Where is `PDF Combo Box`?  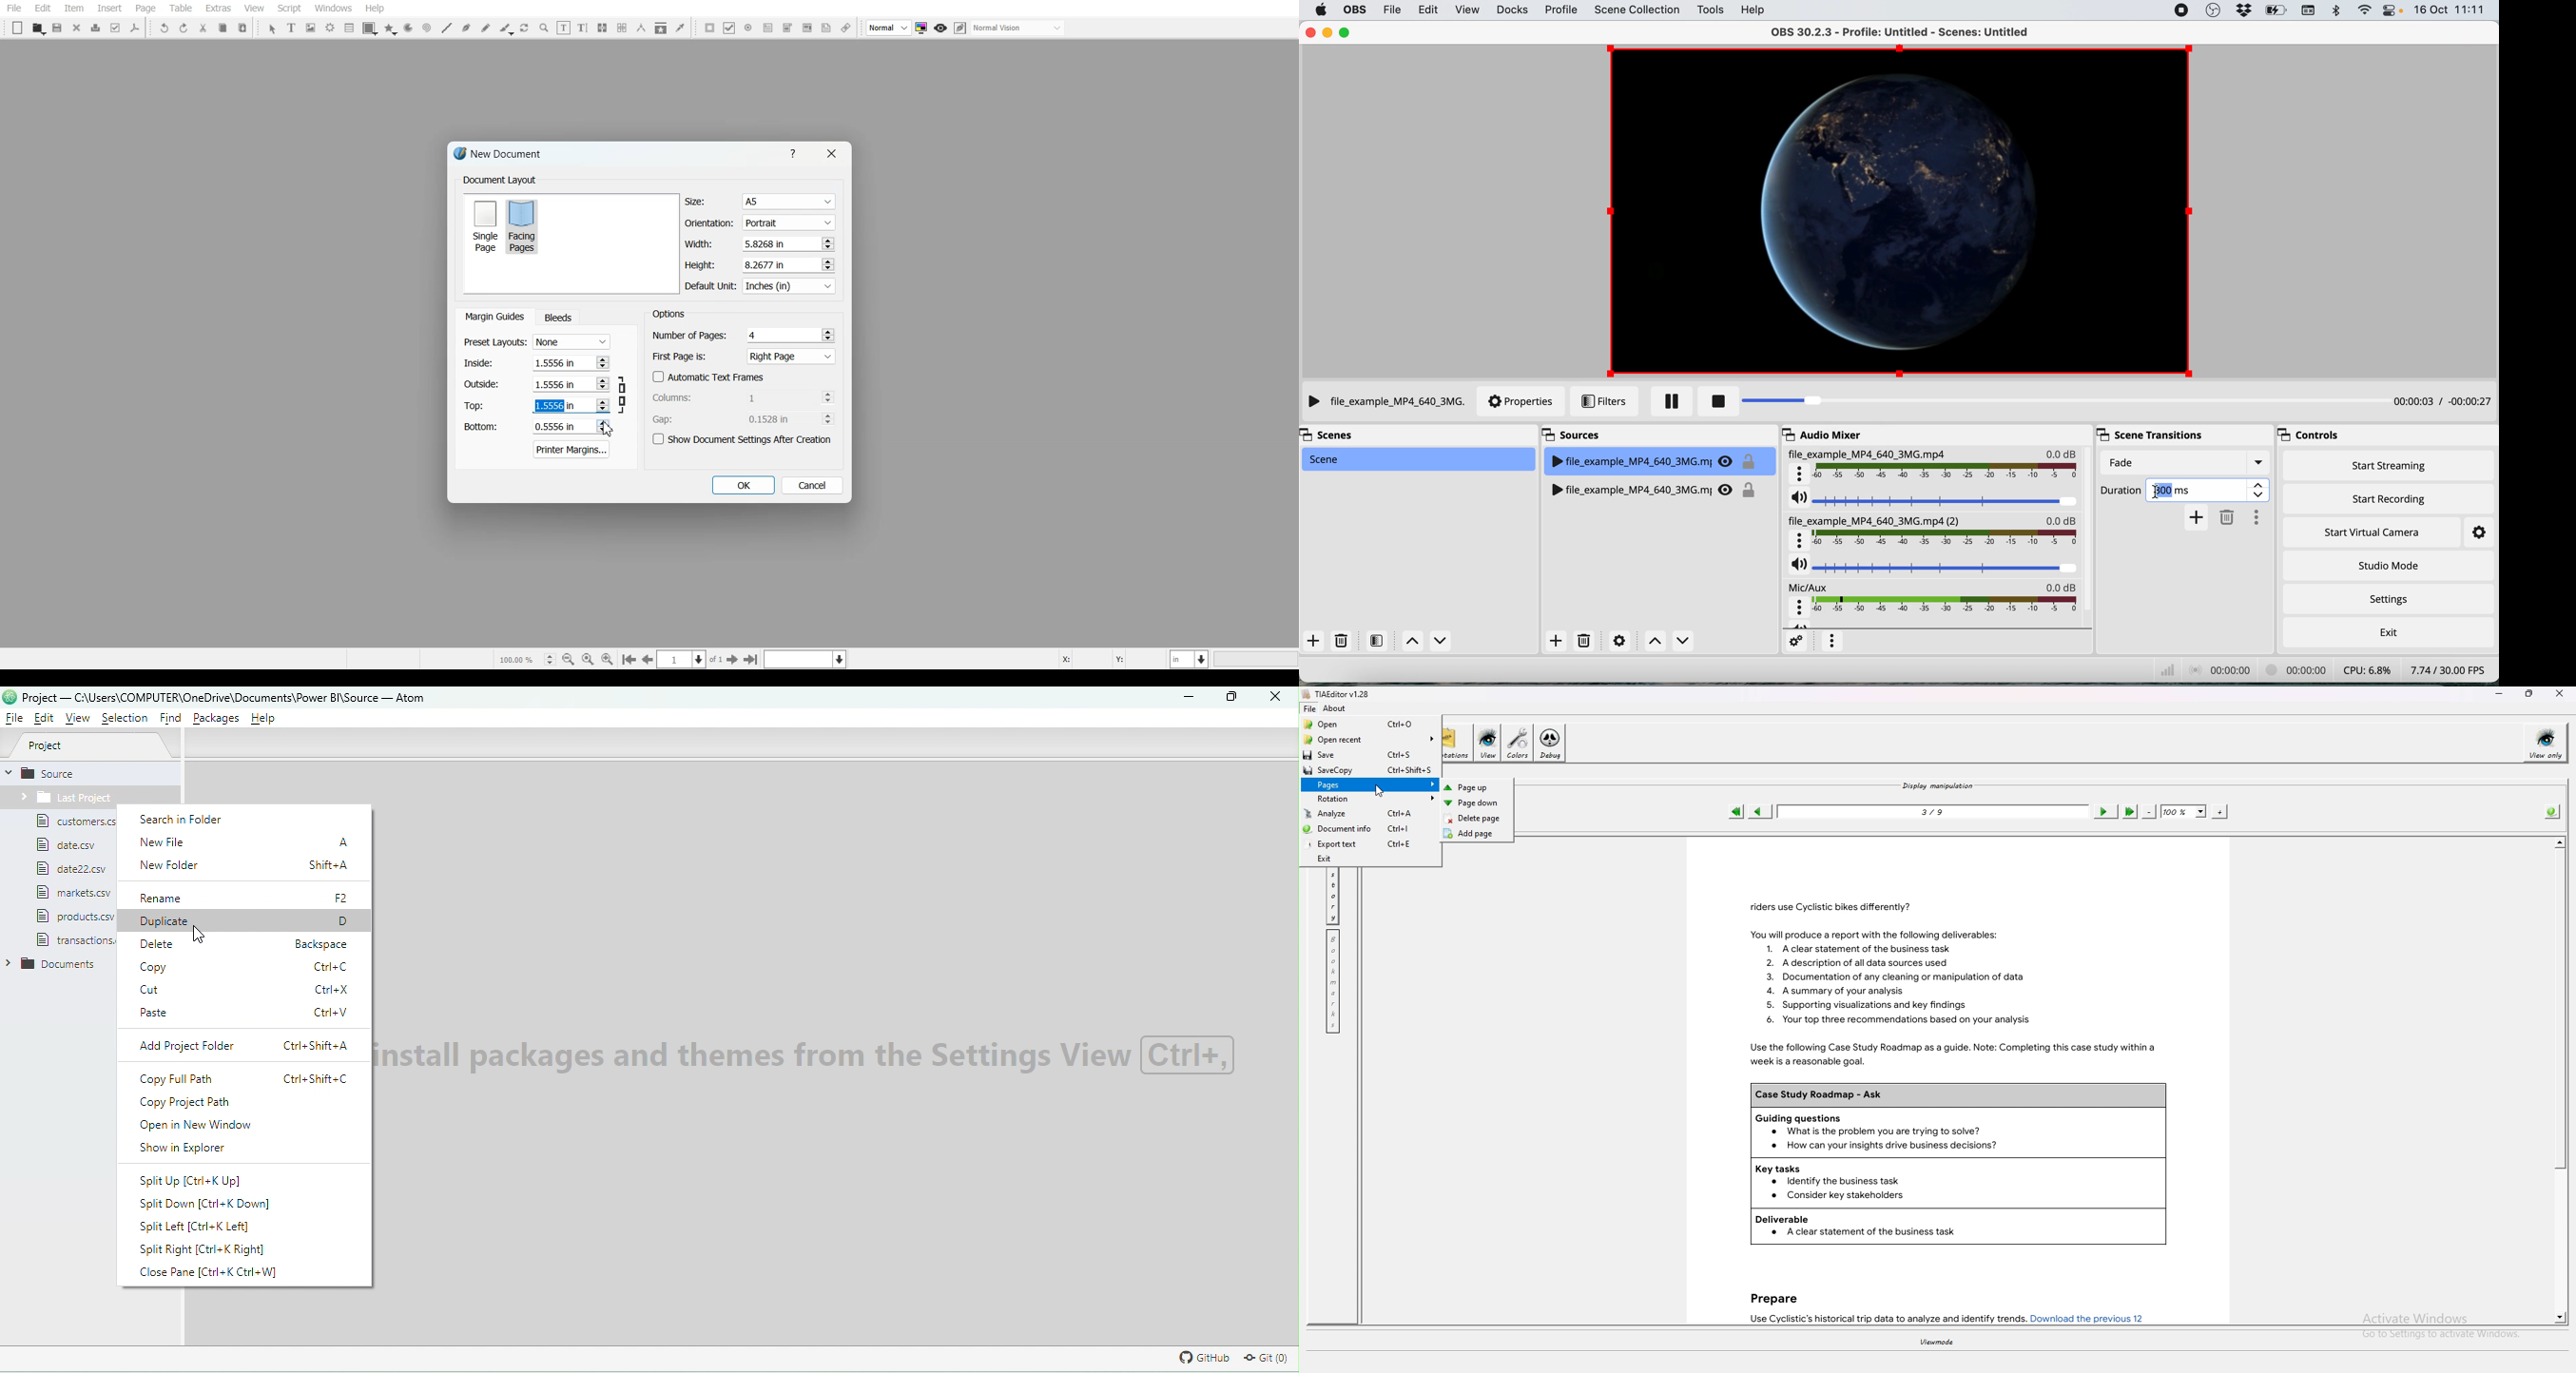
PDF Combo Box is located at coordinates (787, 28).